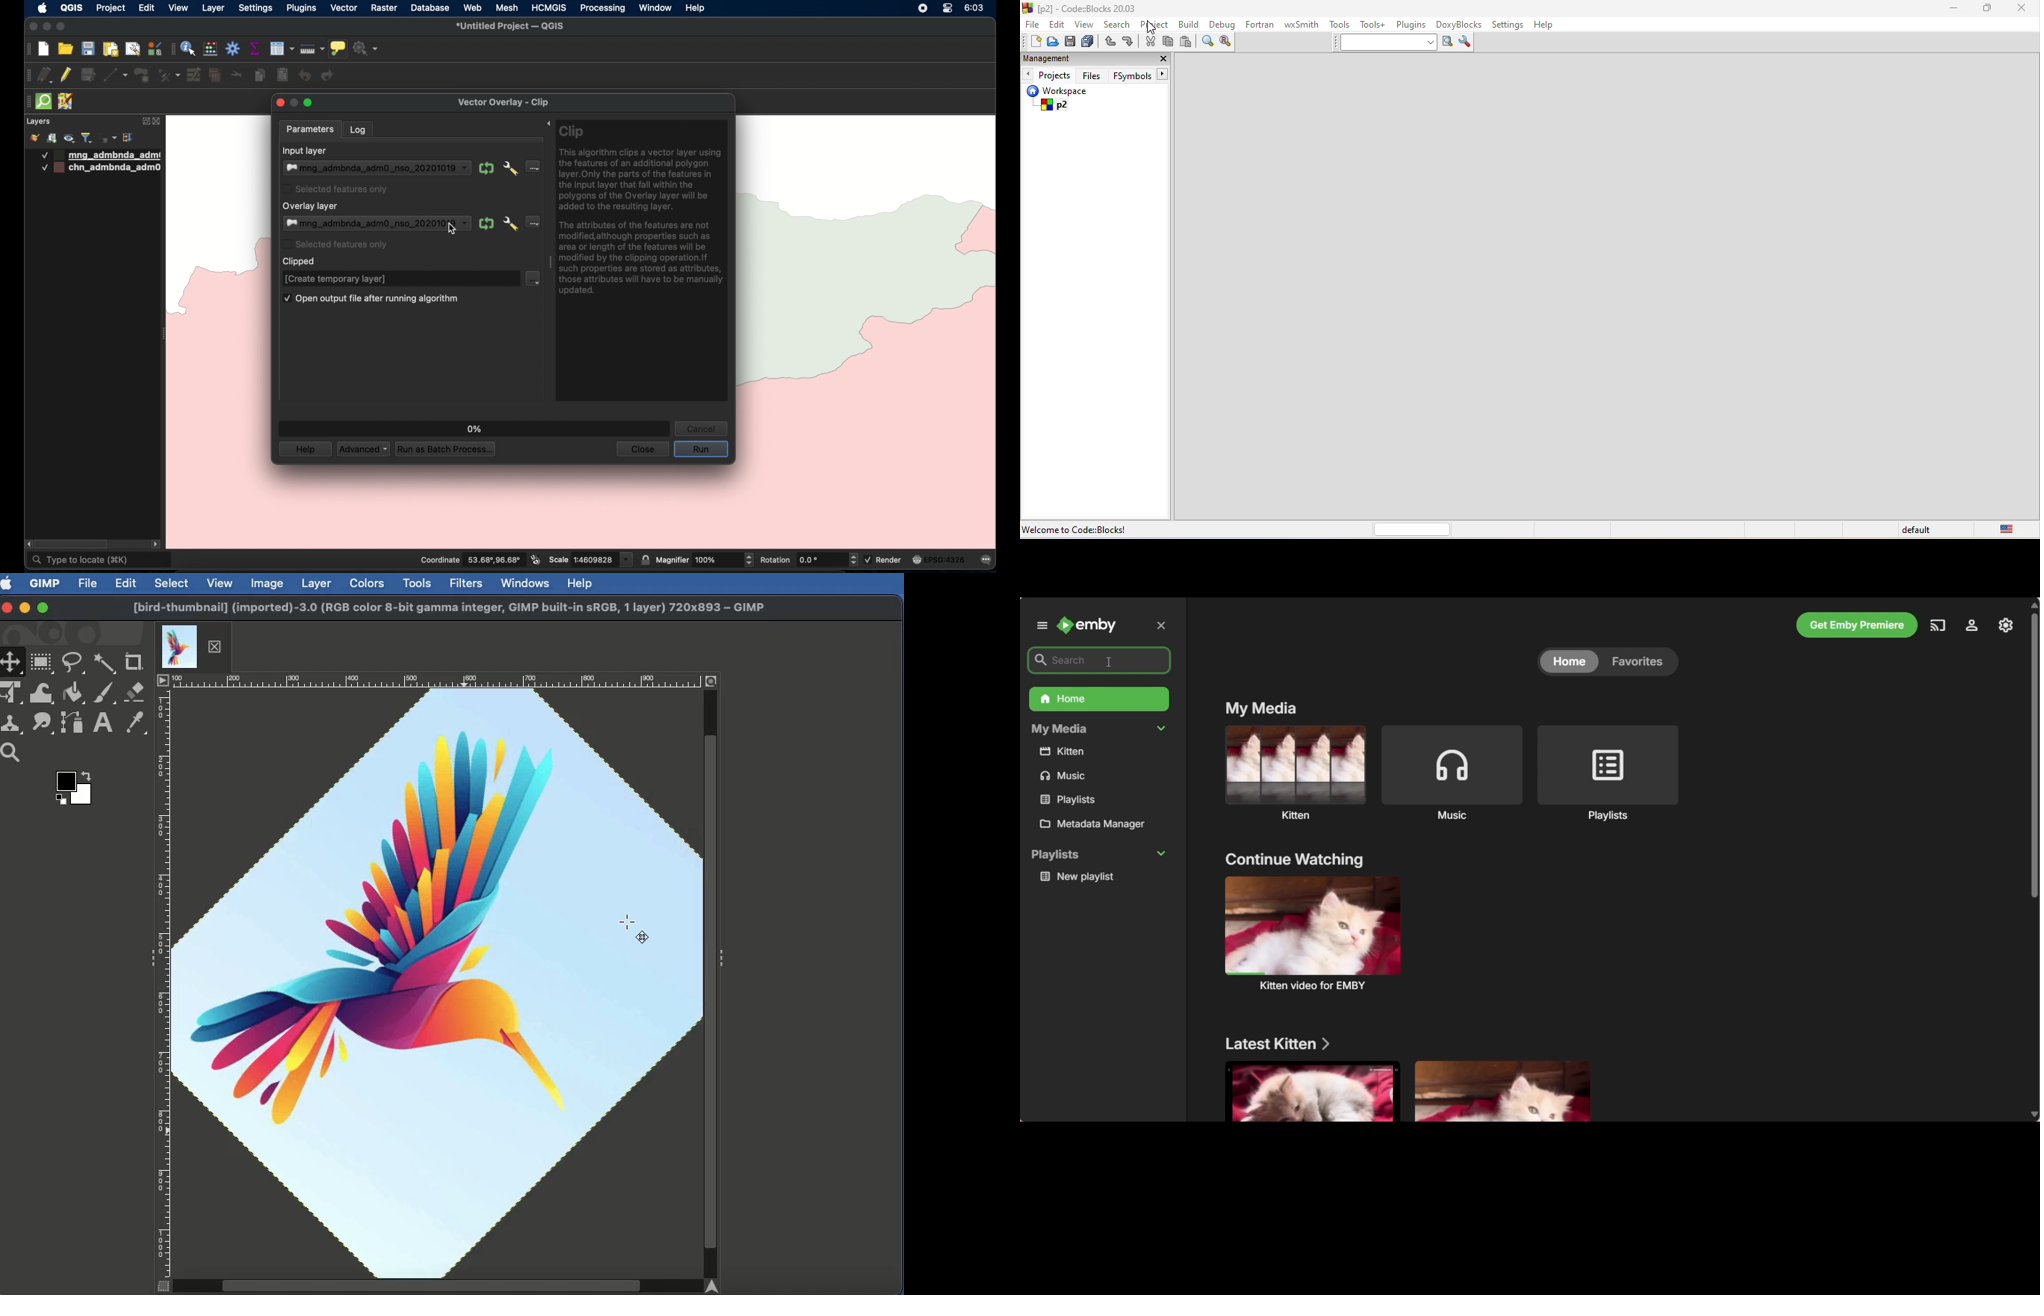 The width and height of the screenshot is (2044, 1316). I want to click on close, so click(1161, 58).